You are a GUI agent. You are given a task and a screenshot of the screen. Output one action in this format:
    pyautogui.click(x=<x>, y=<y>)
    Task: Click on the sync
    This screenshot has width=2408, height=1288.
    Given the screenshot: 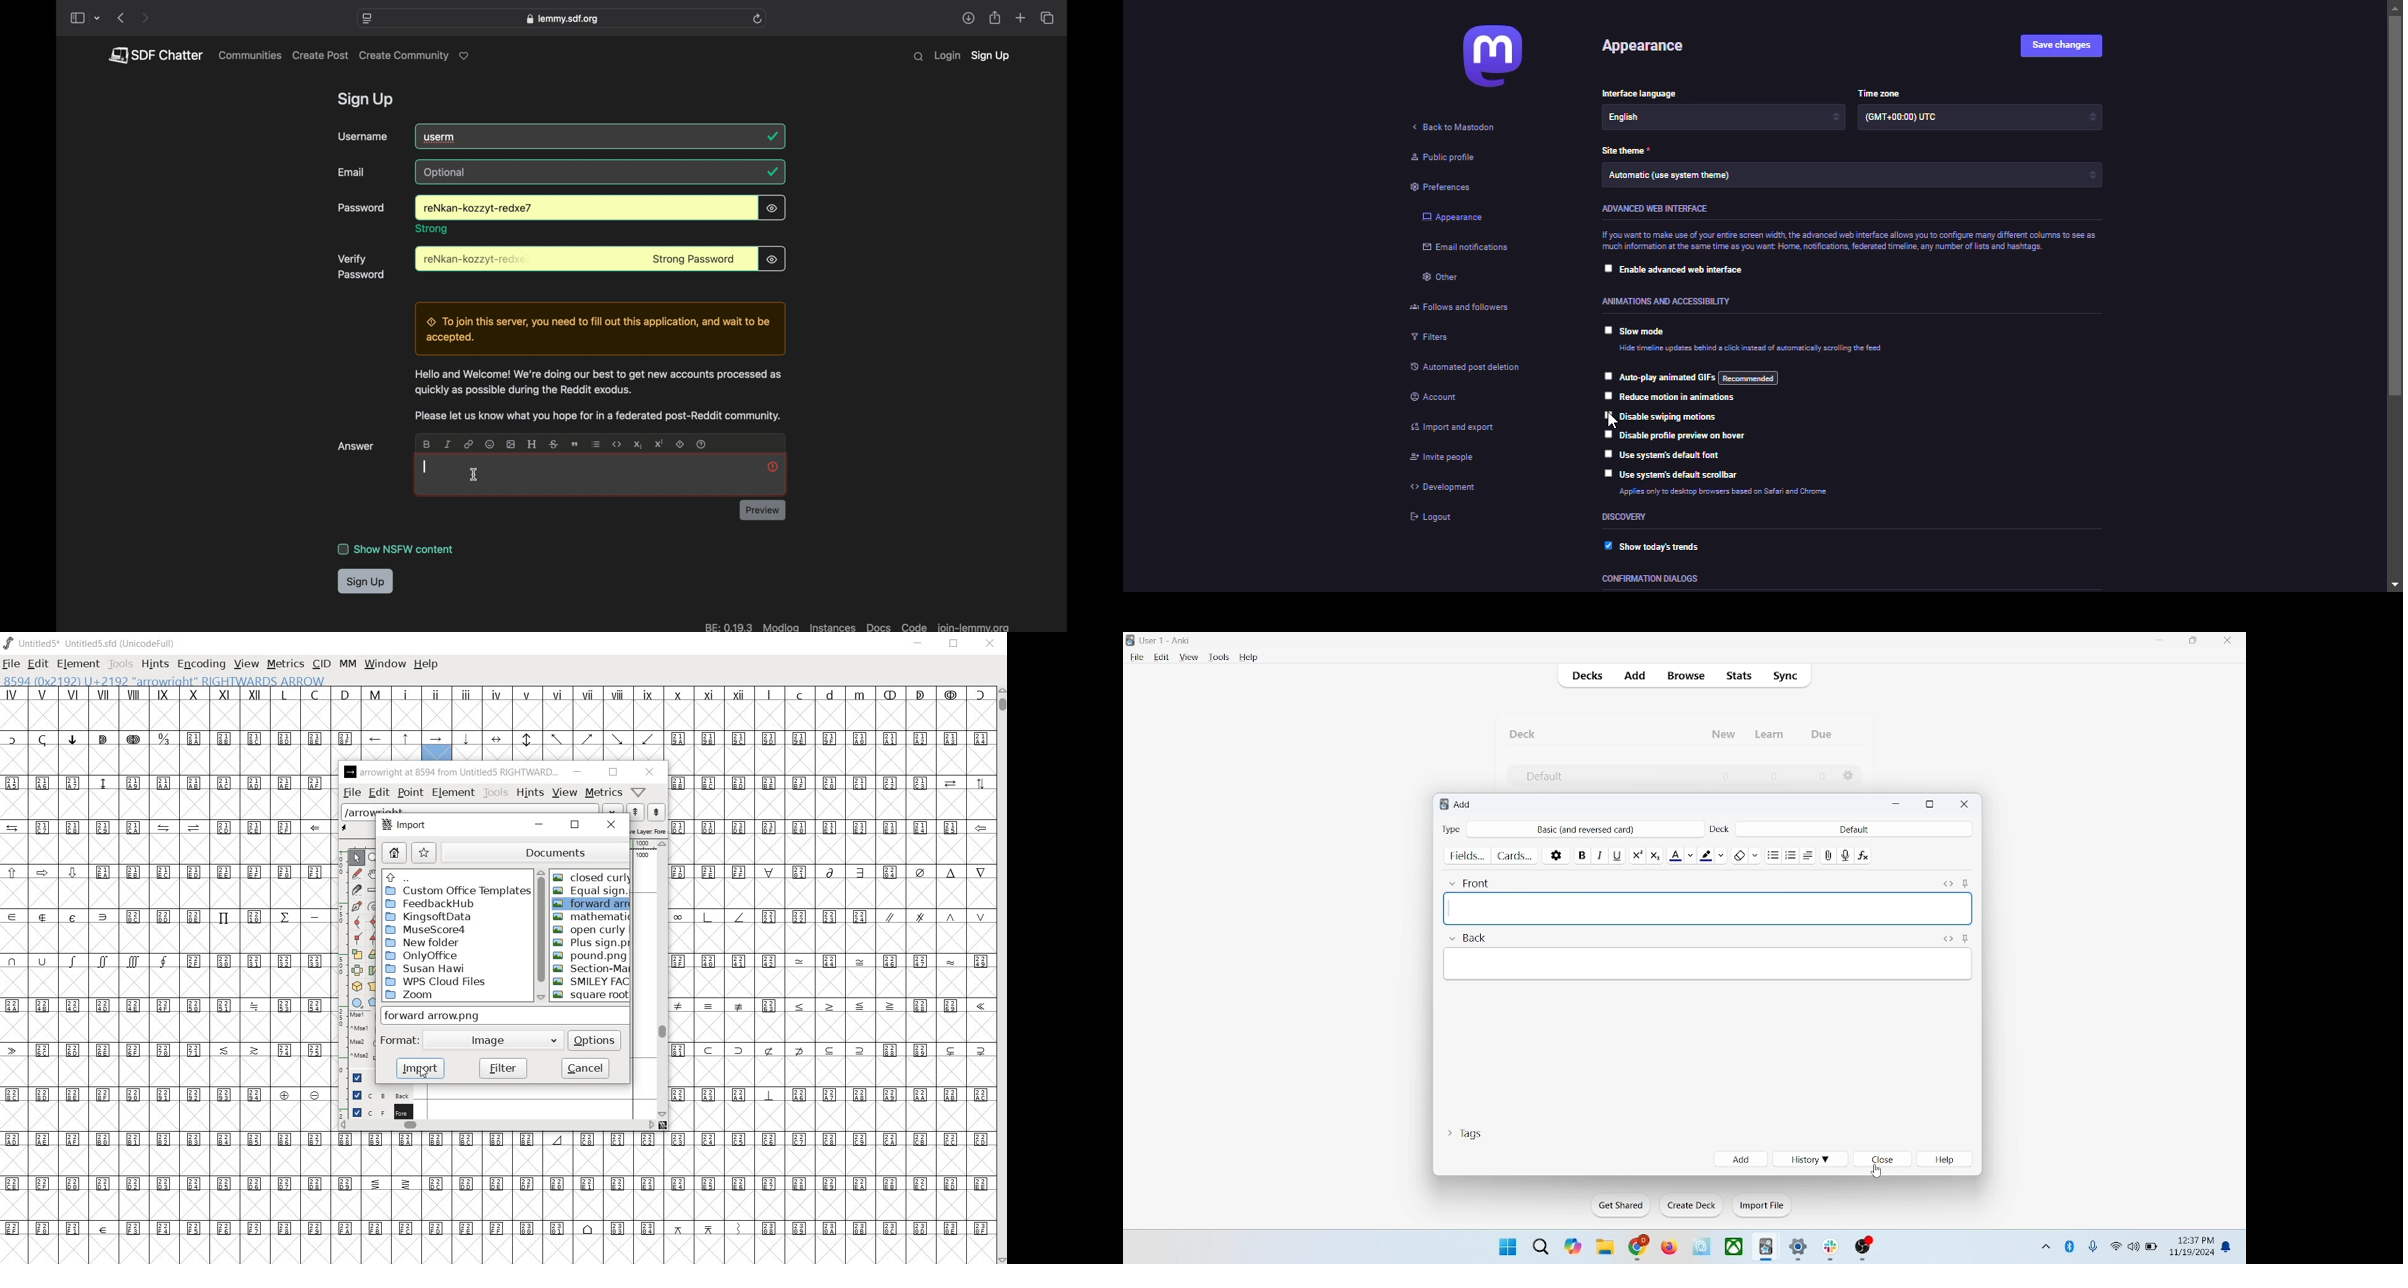 What is the action you would take?
    pyautogui.click(x=1787, y=677)
    